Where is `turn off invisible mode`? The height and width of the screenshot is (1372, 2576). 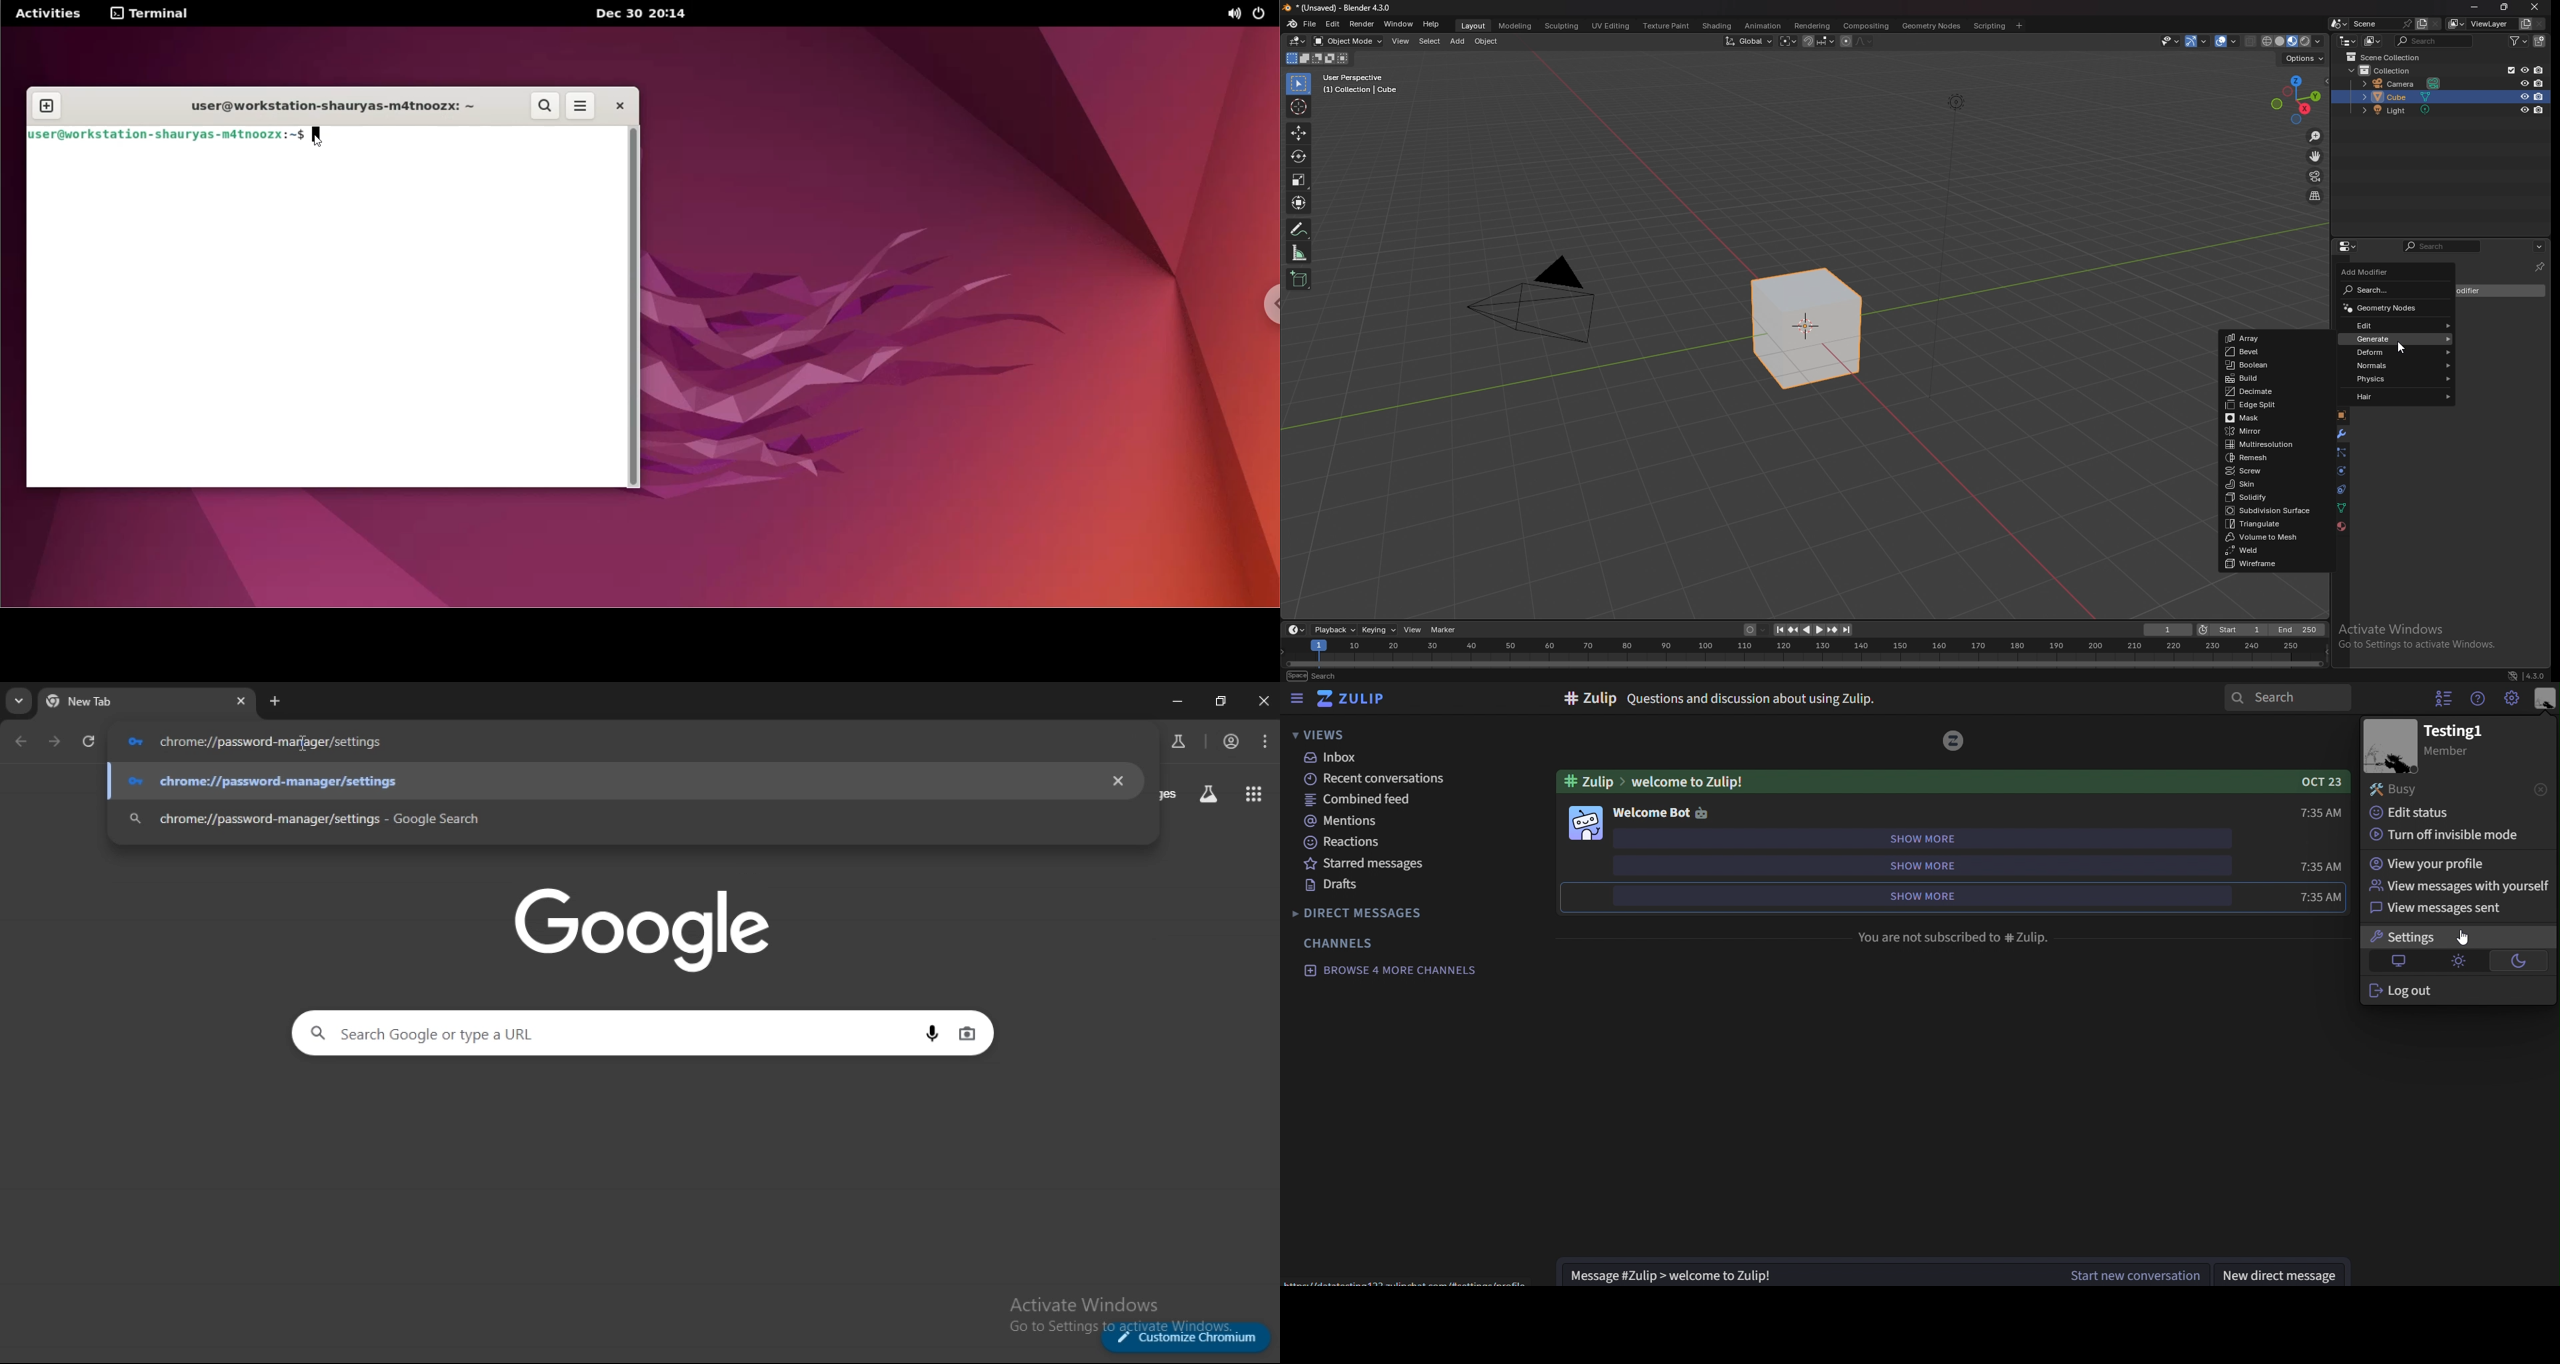 turn off invisible mode is located at coordinates (2440, 836).